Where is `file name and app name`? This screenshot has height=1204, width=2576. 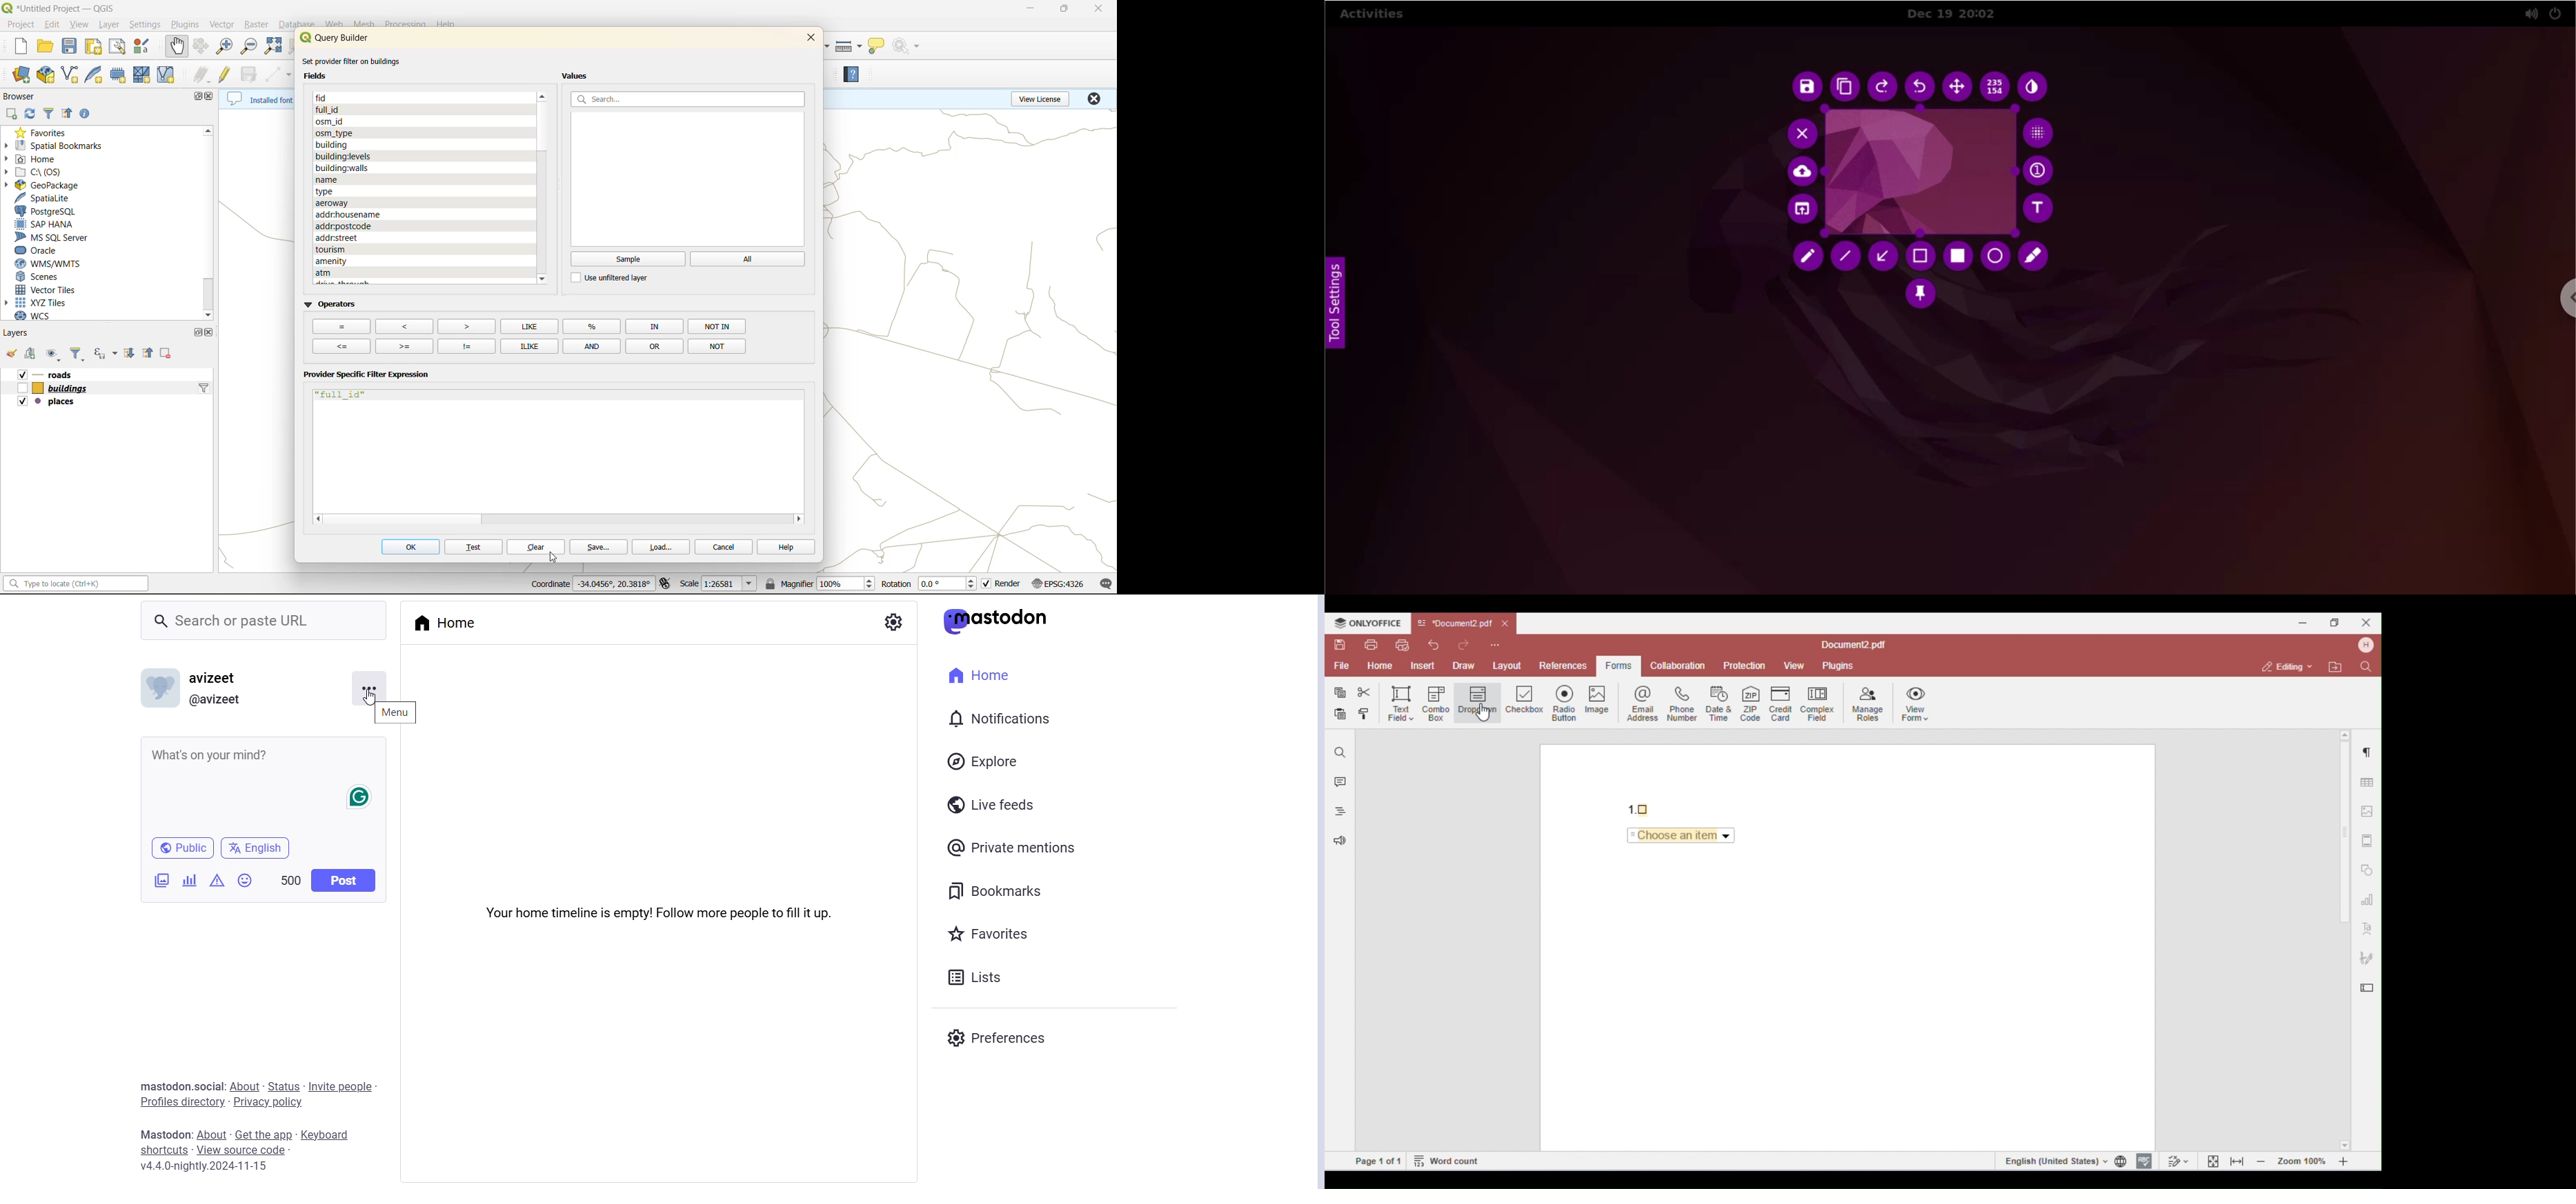
file name and app name is located at coordinates (63, 8).